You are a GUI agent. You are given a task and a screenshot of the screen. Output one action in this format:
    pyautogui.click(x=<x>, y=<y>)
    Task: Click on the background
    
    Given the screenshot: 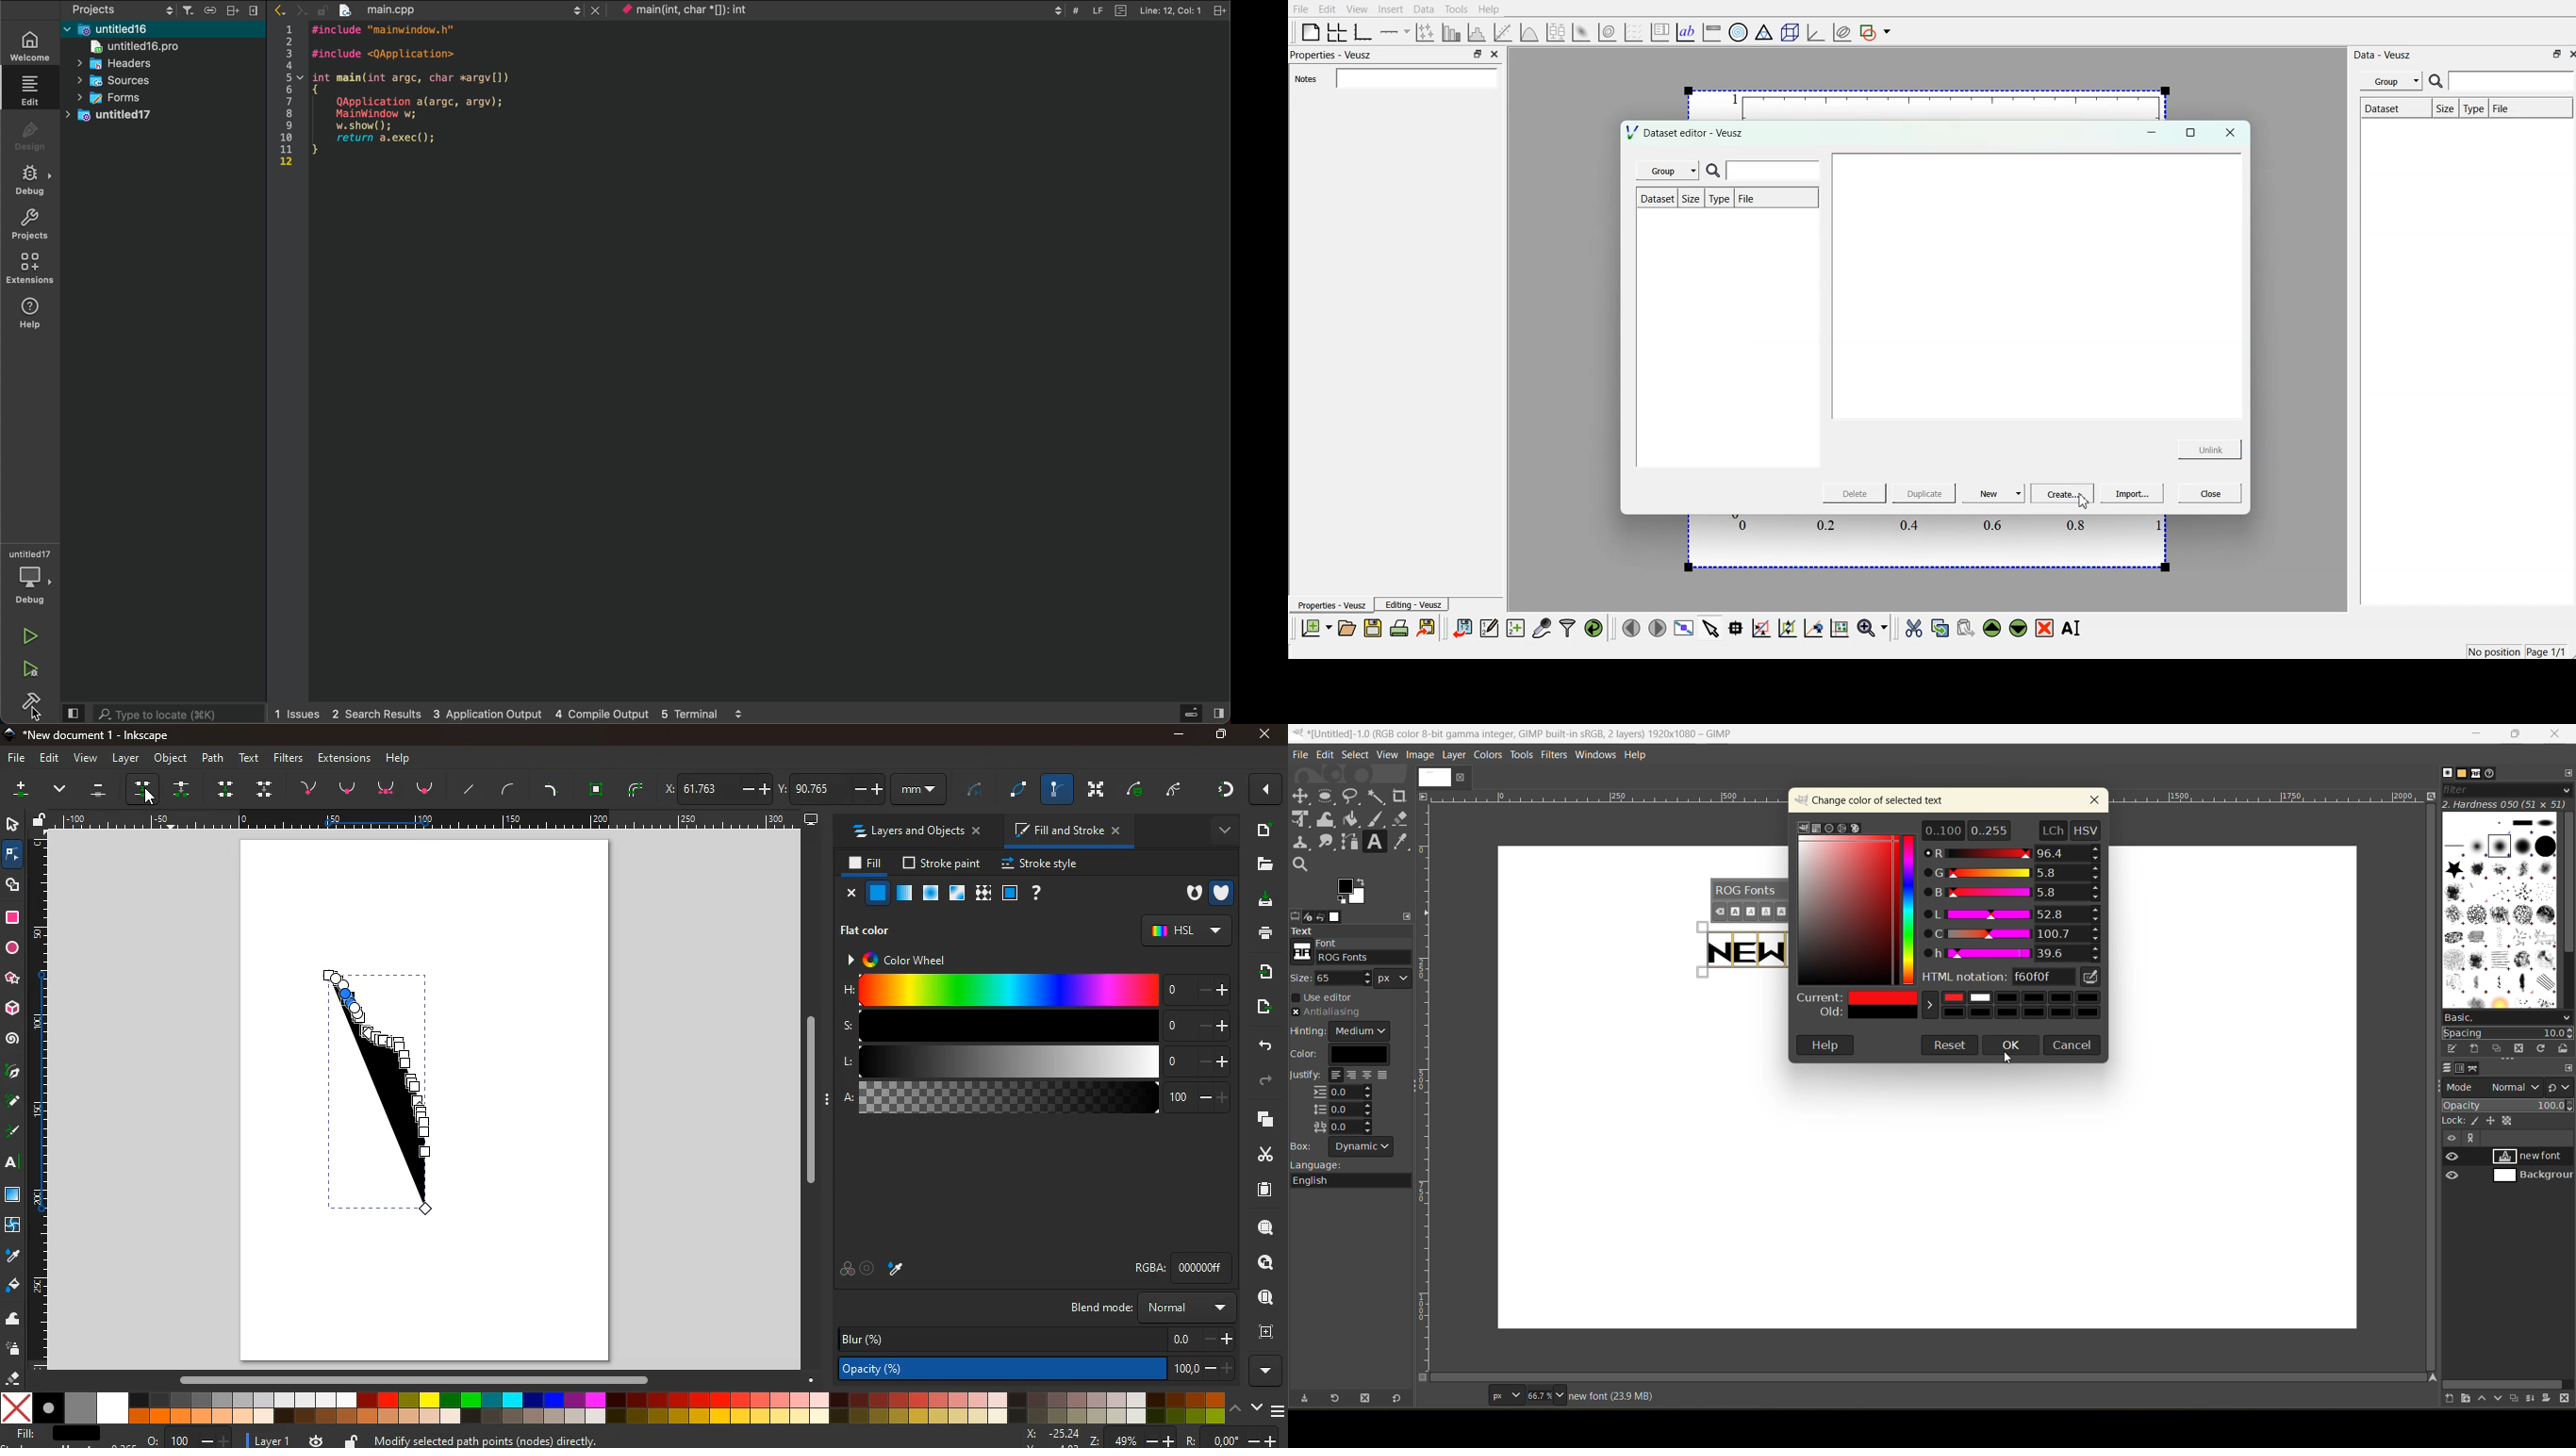 What is the action you would take?
    pyautogui.click(x=2531, y=1176)
    